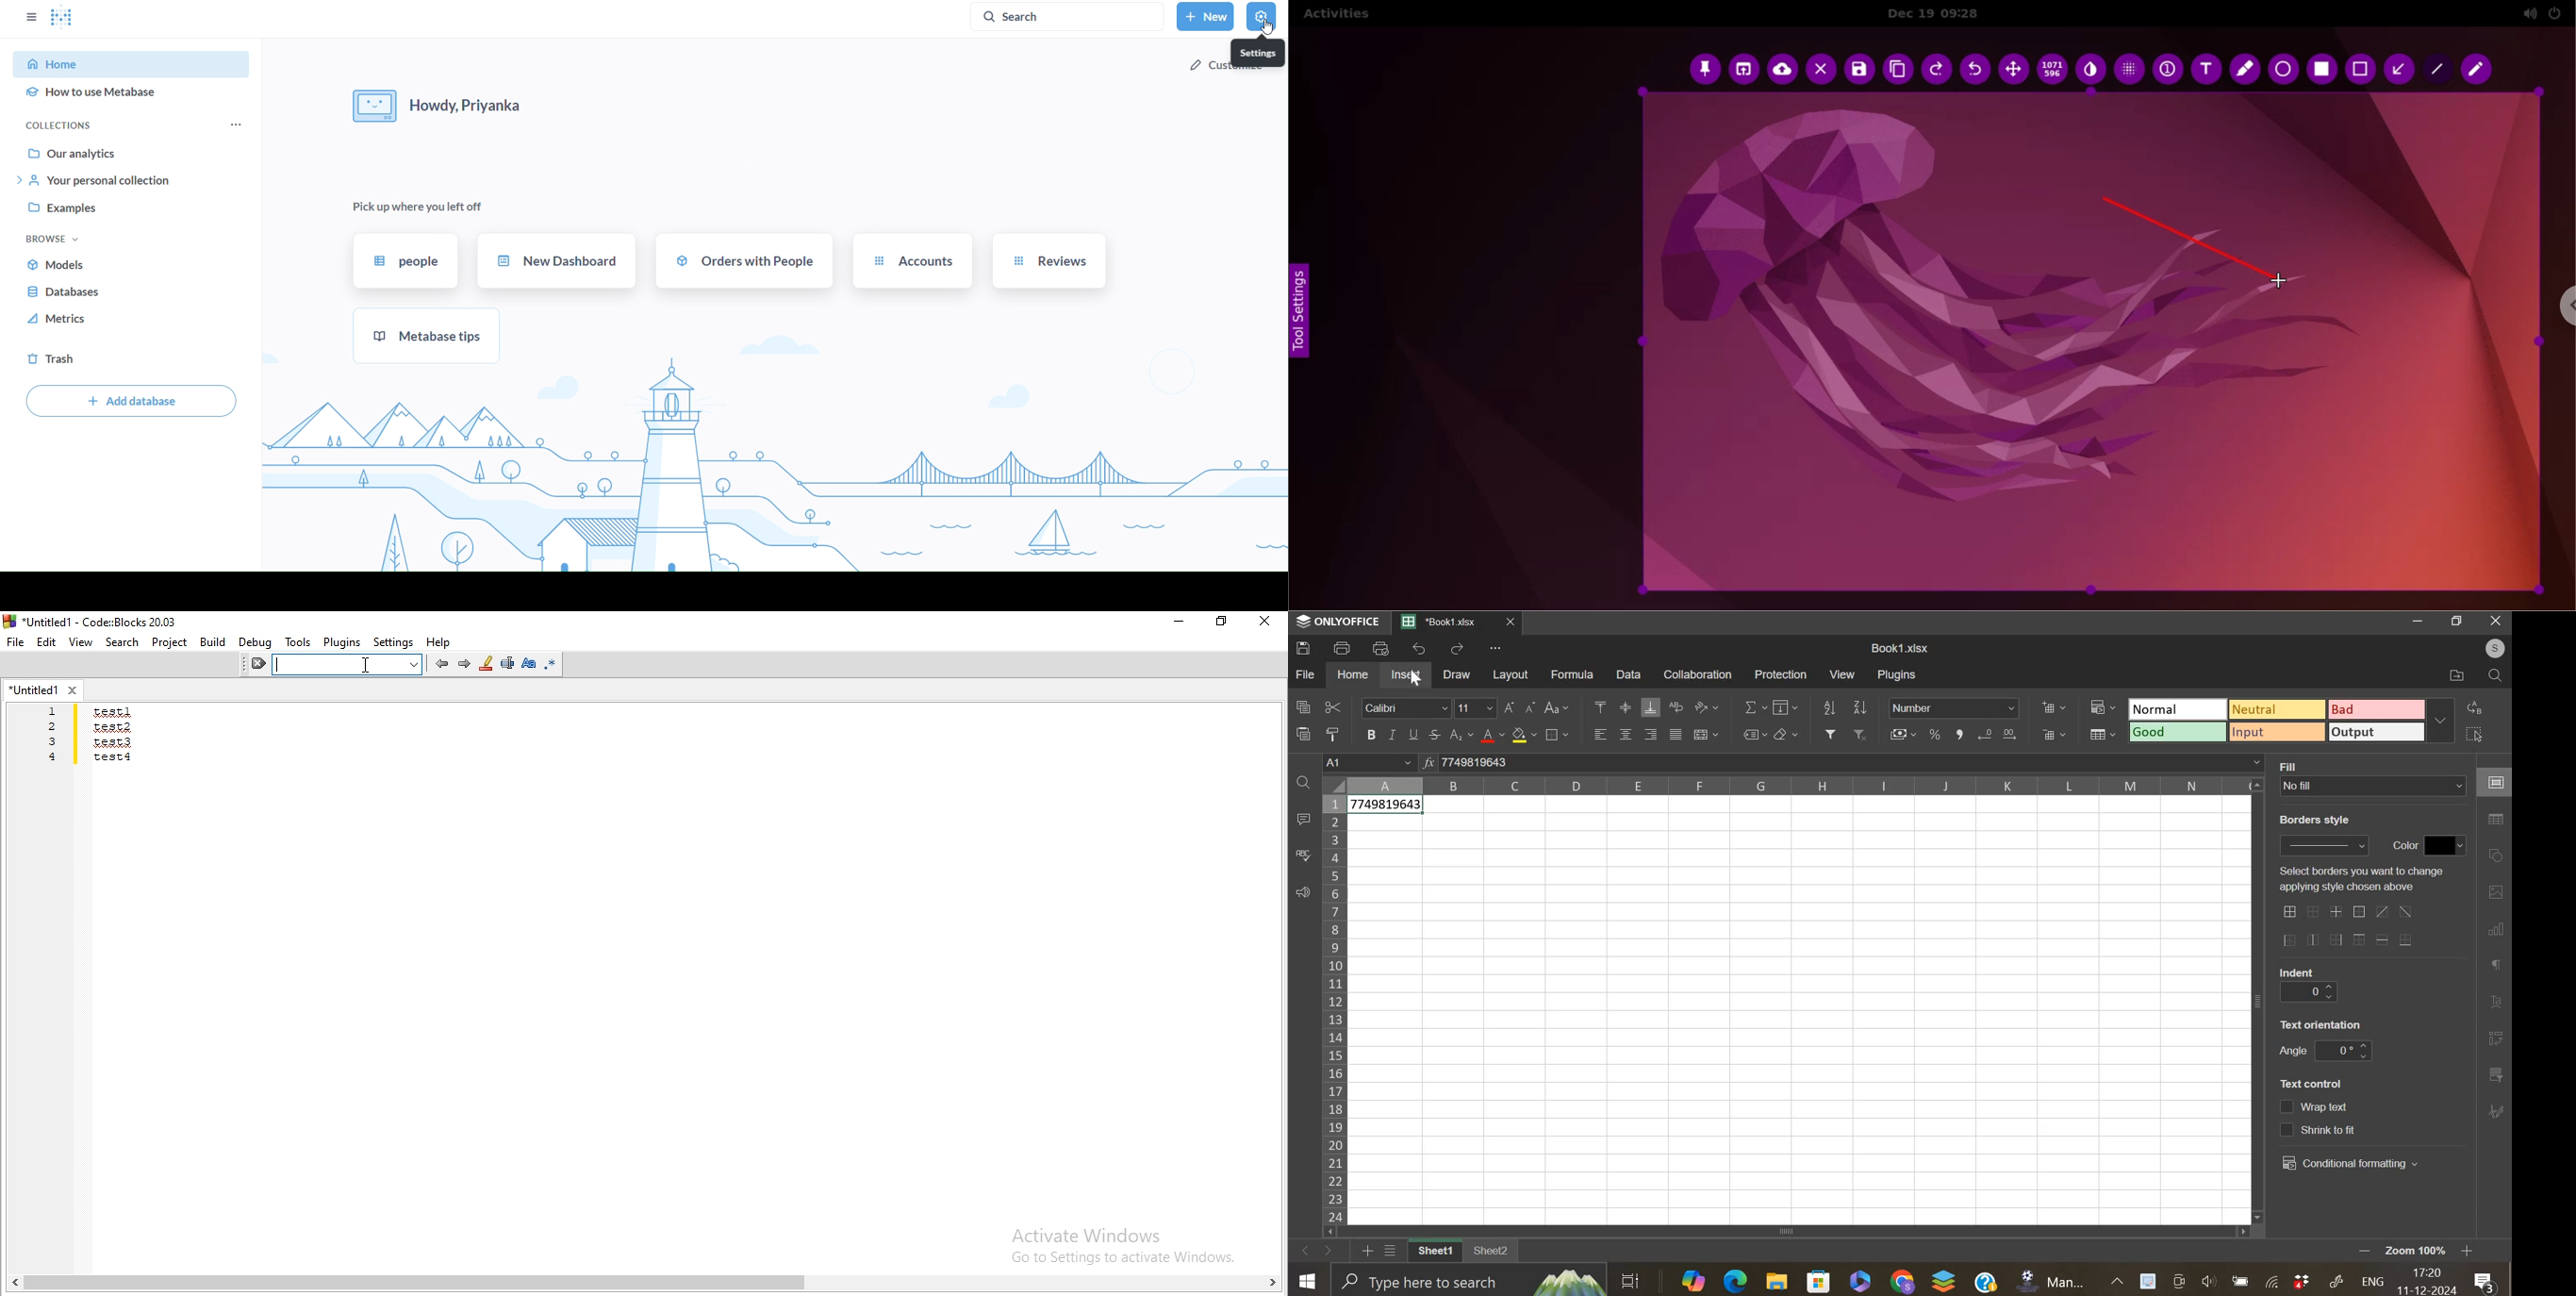 The width and height of the screenshot is (2576, 1316). Describe the element at coordinates (1786, 707) in the screenshot. I see `fill` at that location.